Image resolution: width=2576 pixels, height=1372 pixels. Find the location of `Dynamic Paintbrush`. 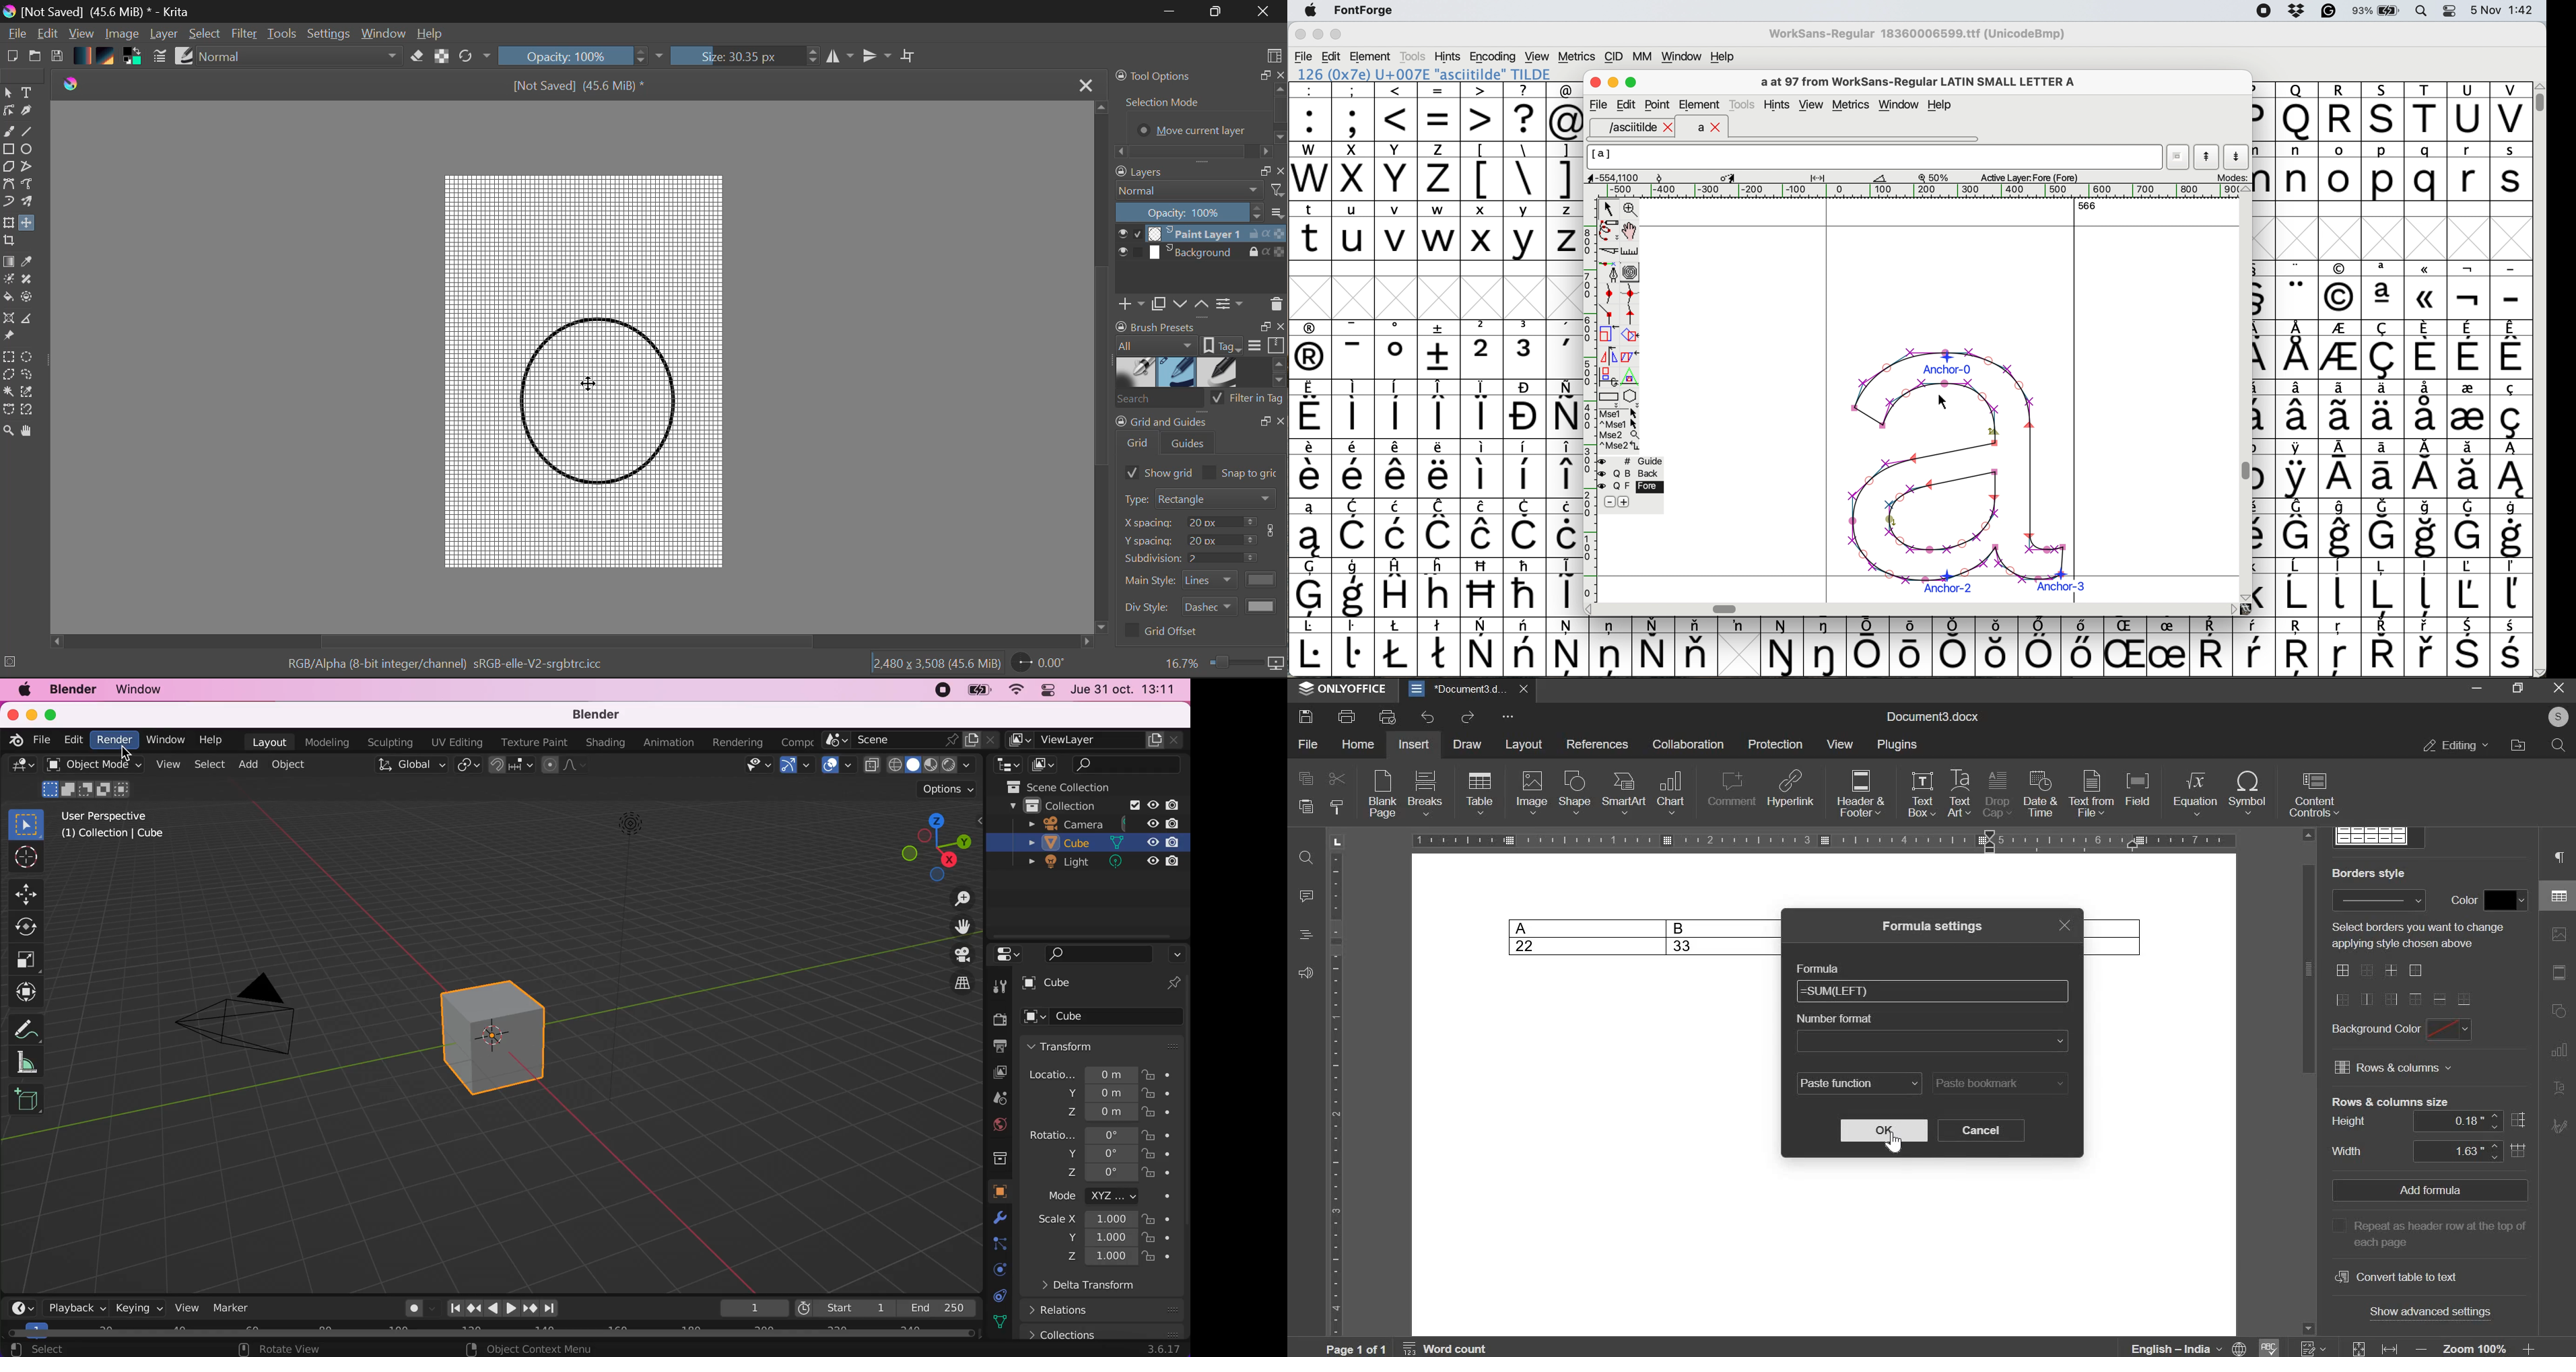

Dynamic Paintbrush is located at coordinates (8, 202).